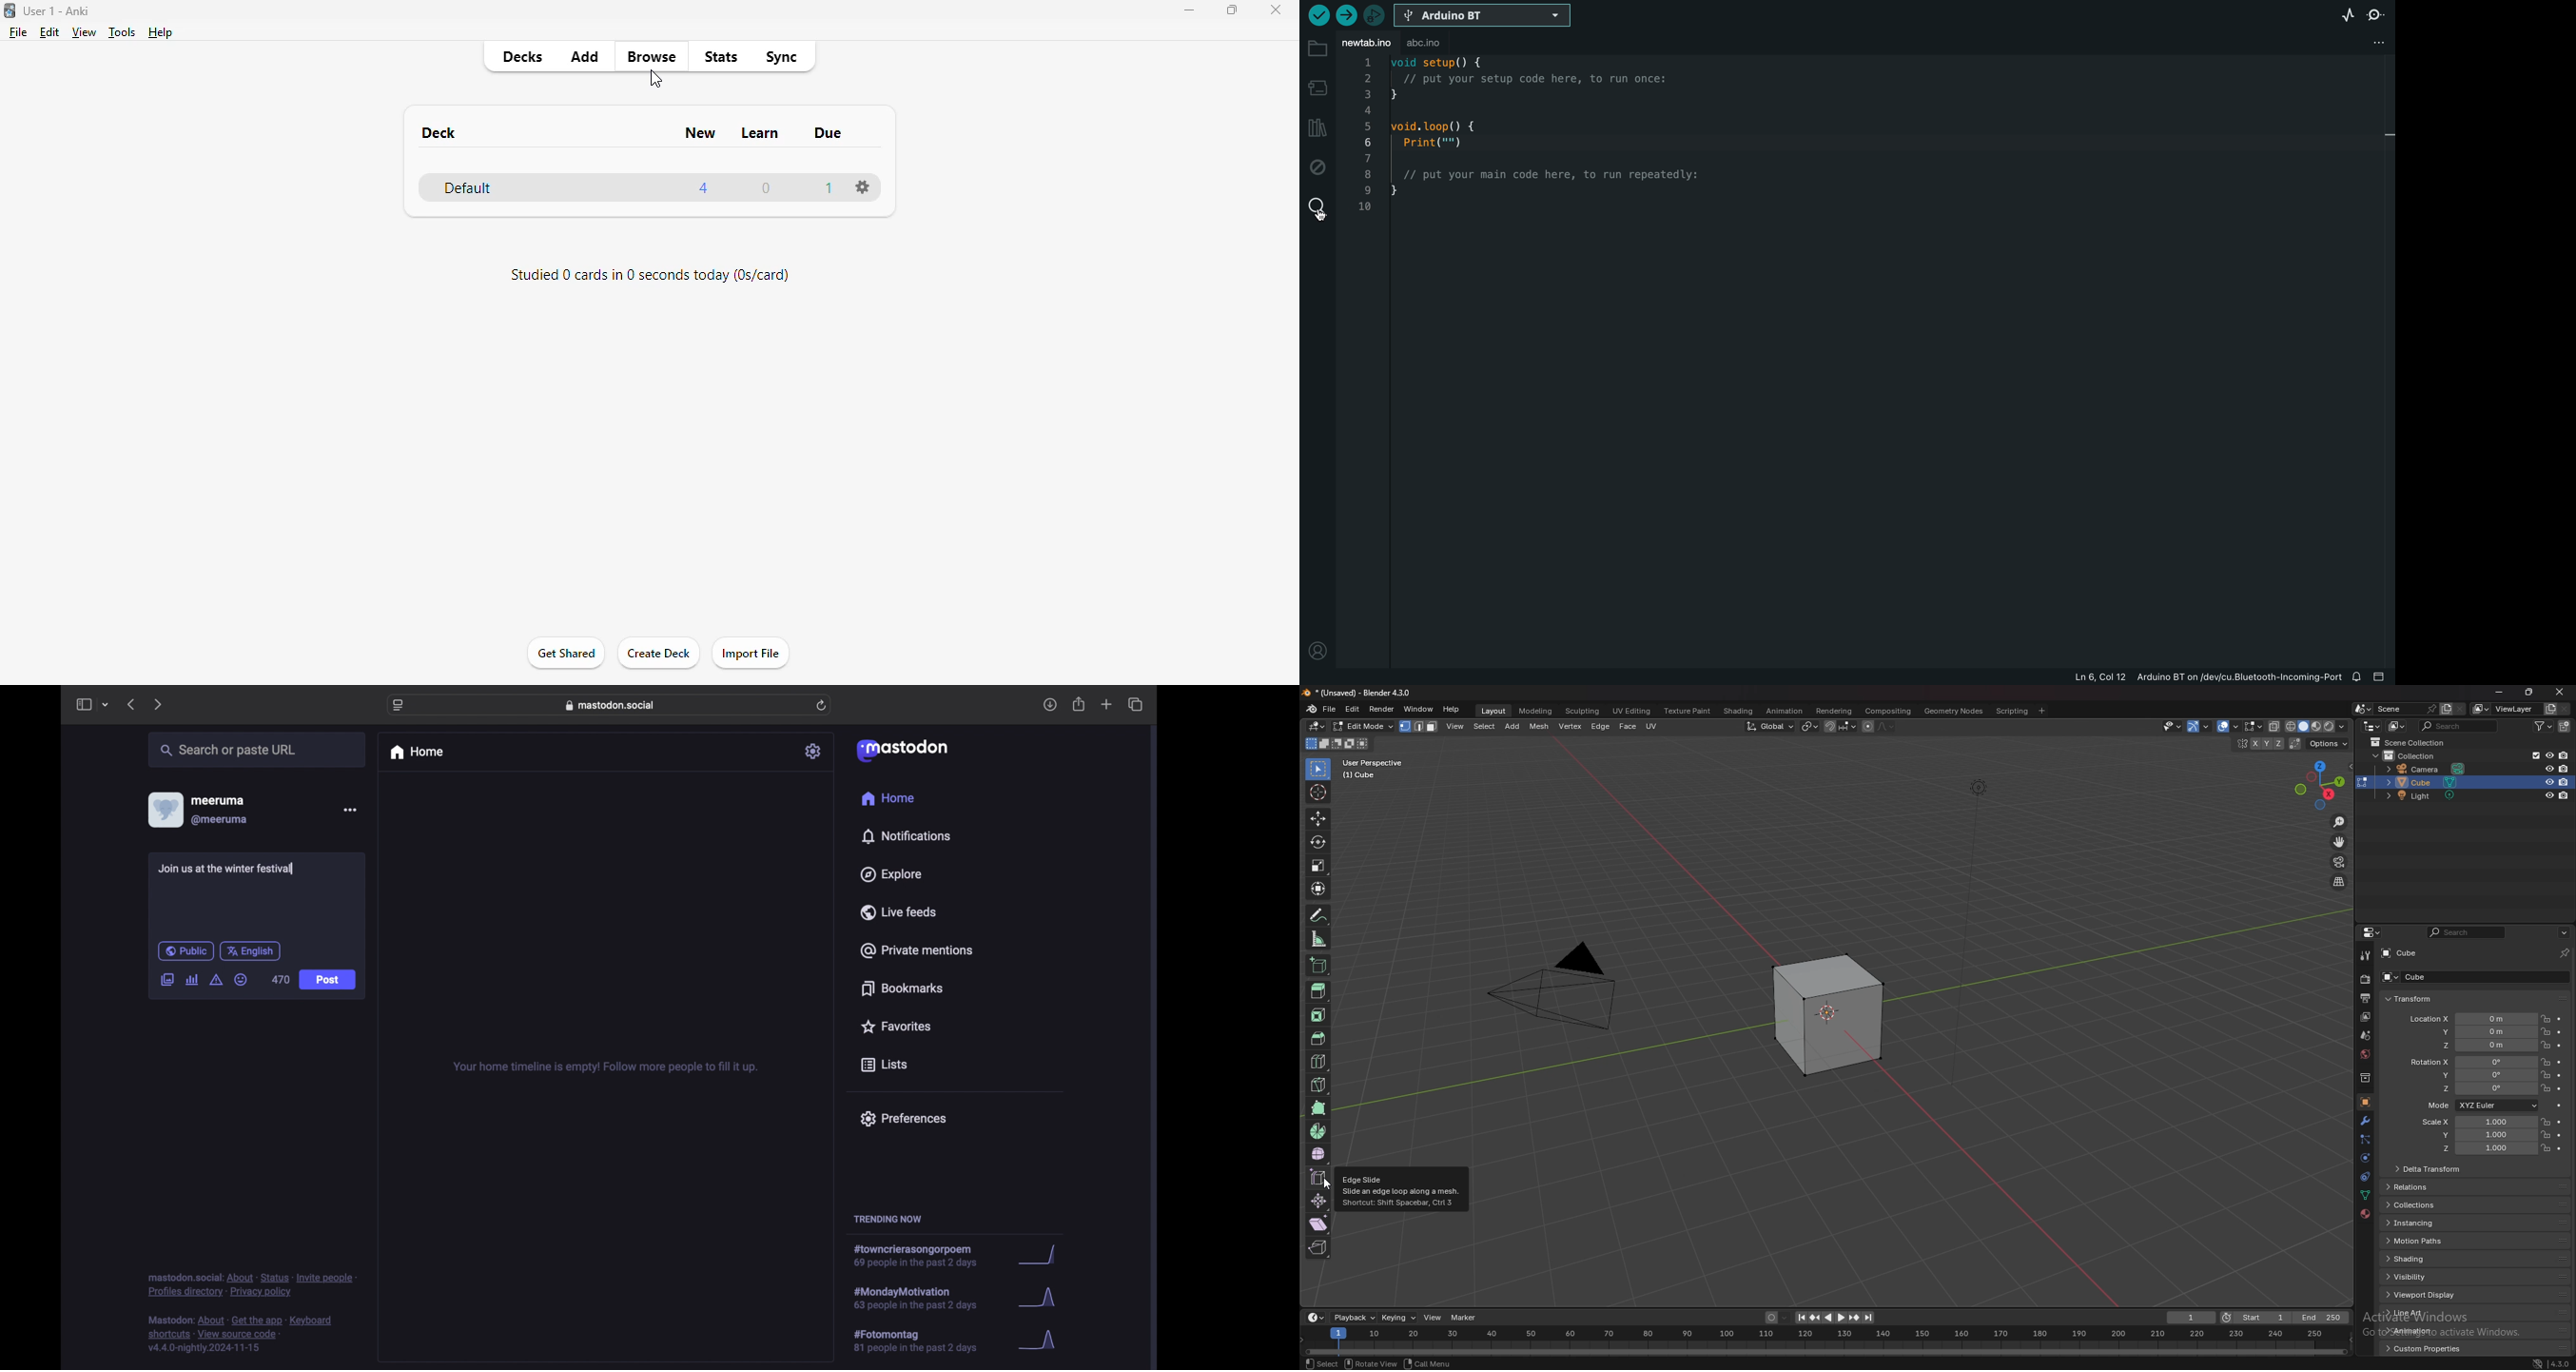 This screenshot has width=2576, height=1372. Describe the element at coordinates (2480, 1106) in the screenshot. I see `mode` at that location.